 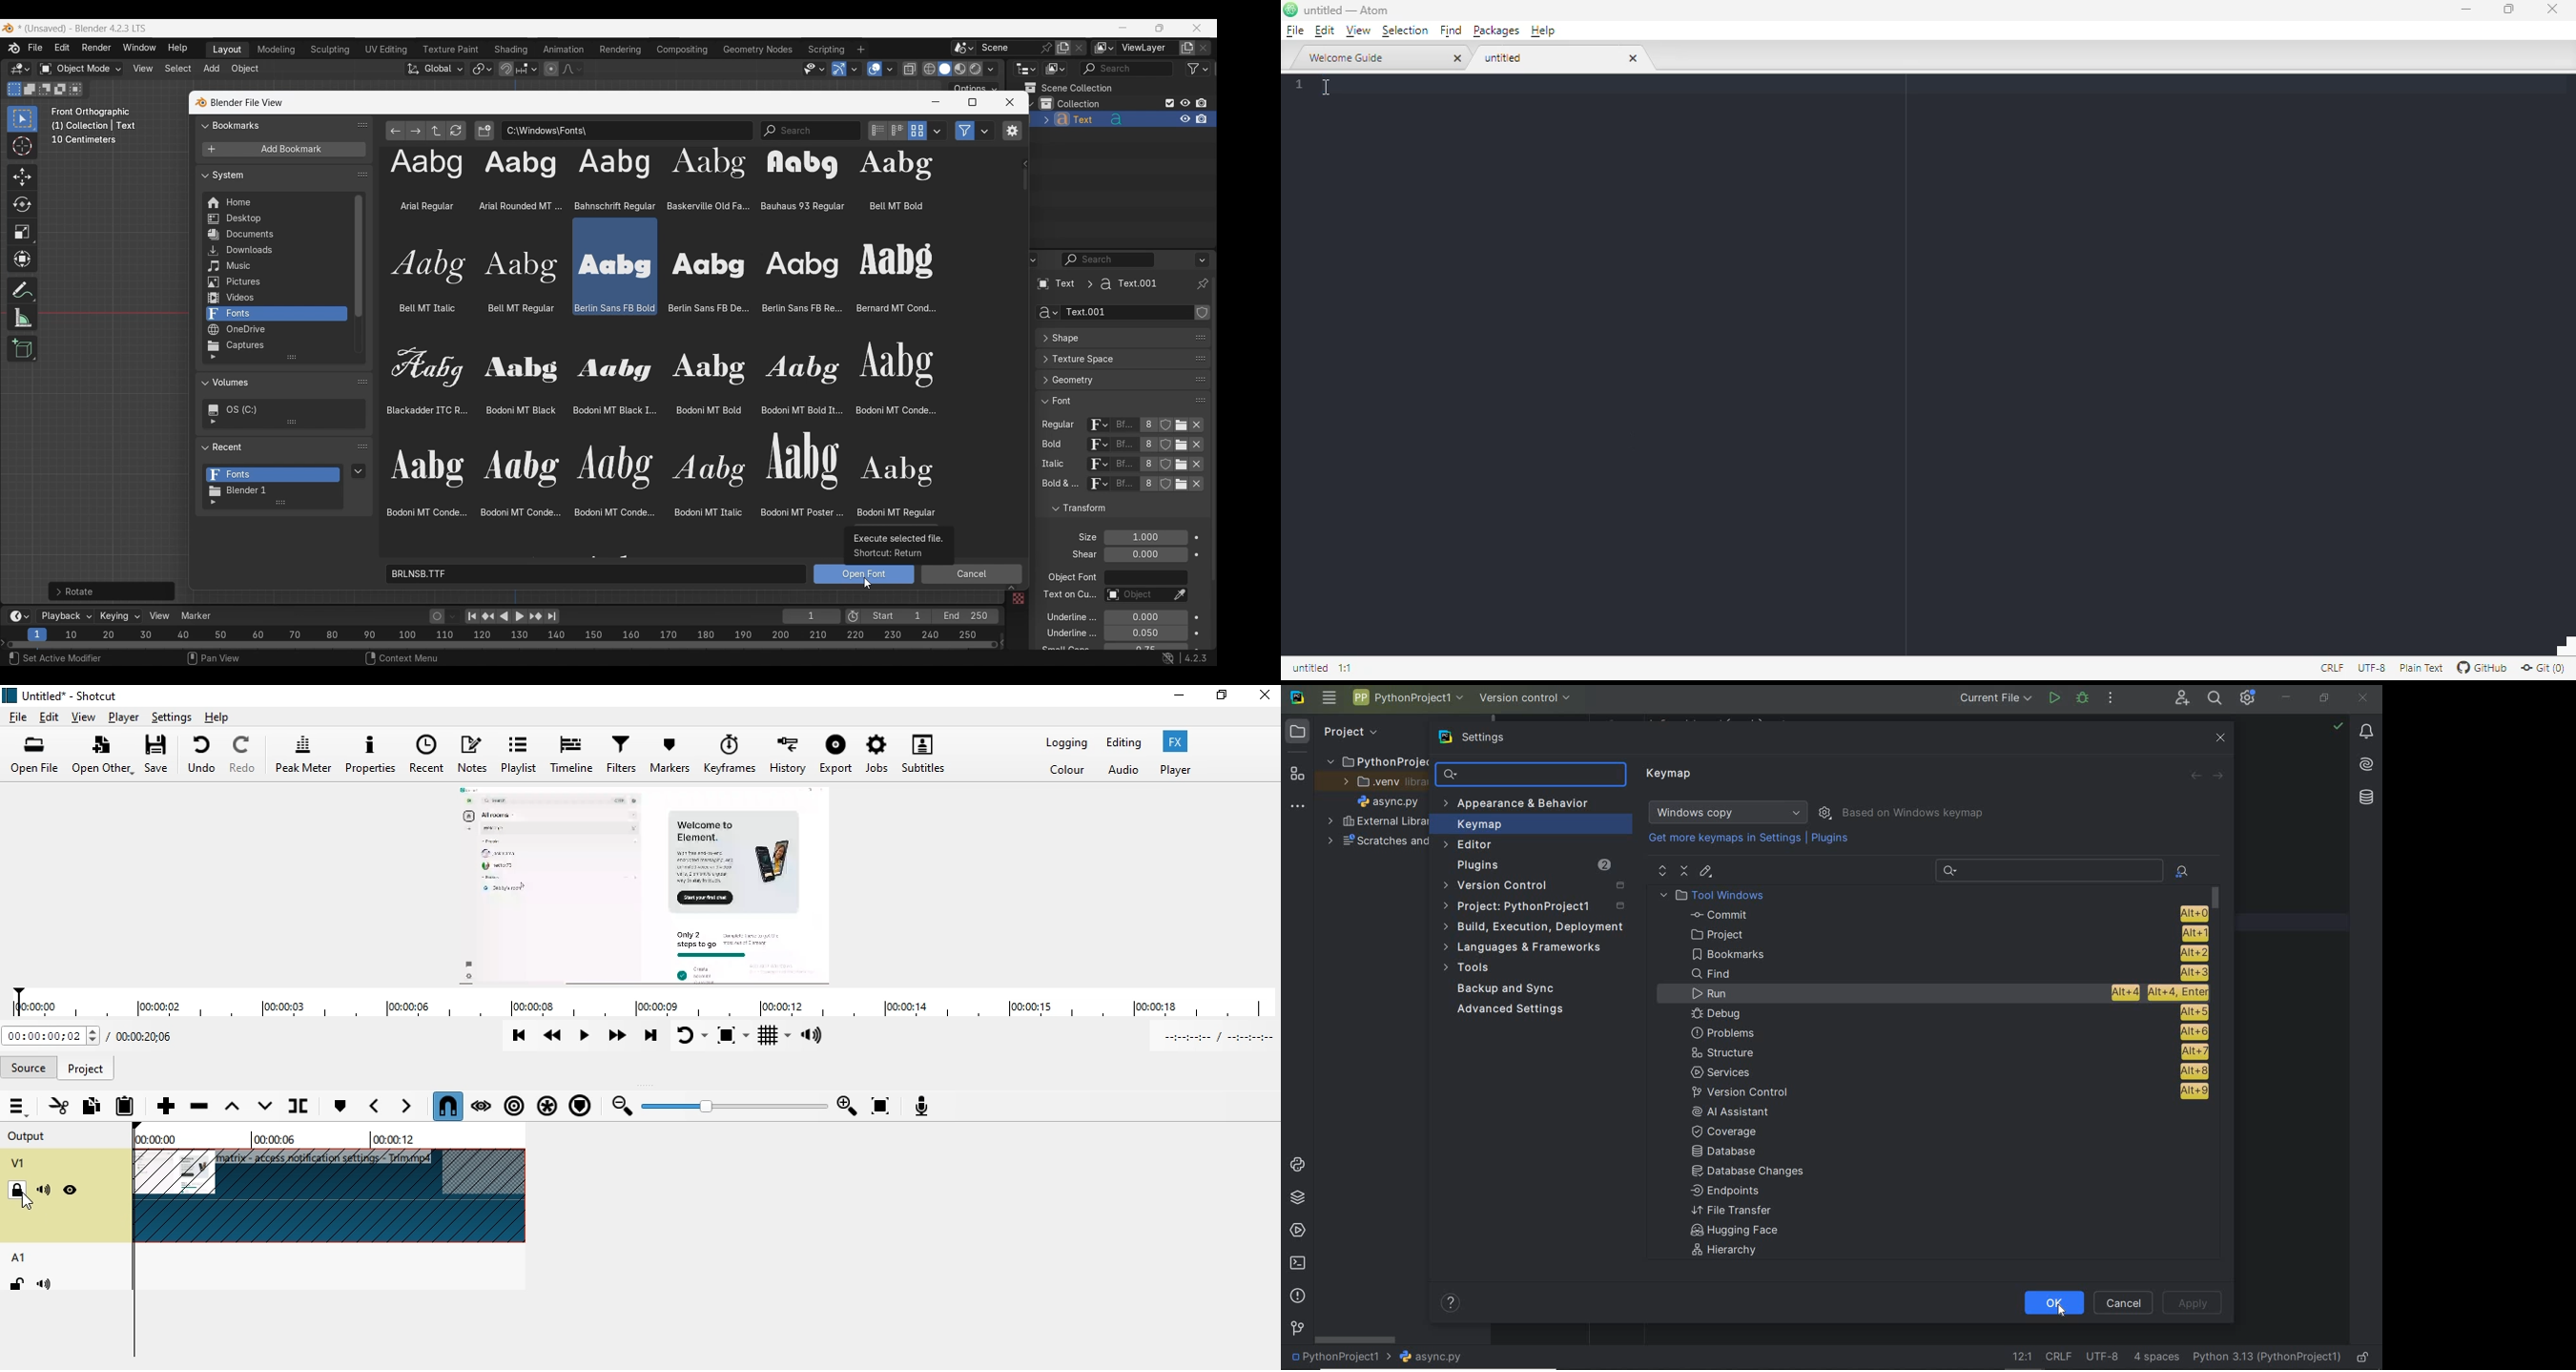 What do you see at coordinates (17, 1192) in the screenshot?
I see `locked icon` at bounding box center [17, 1192].